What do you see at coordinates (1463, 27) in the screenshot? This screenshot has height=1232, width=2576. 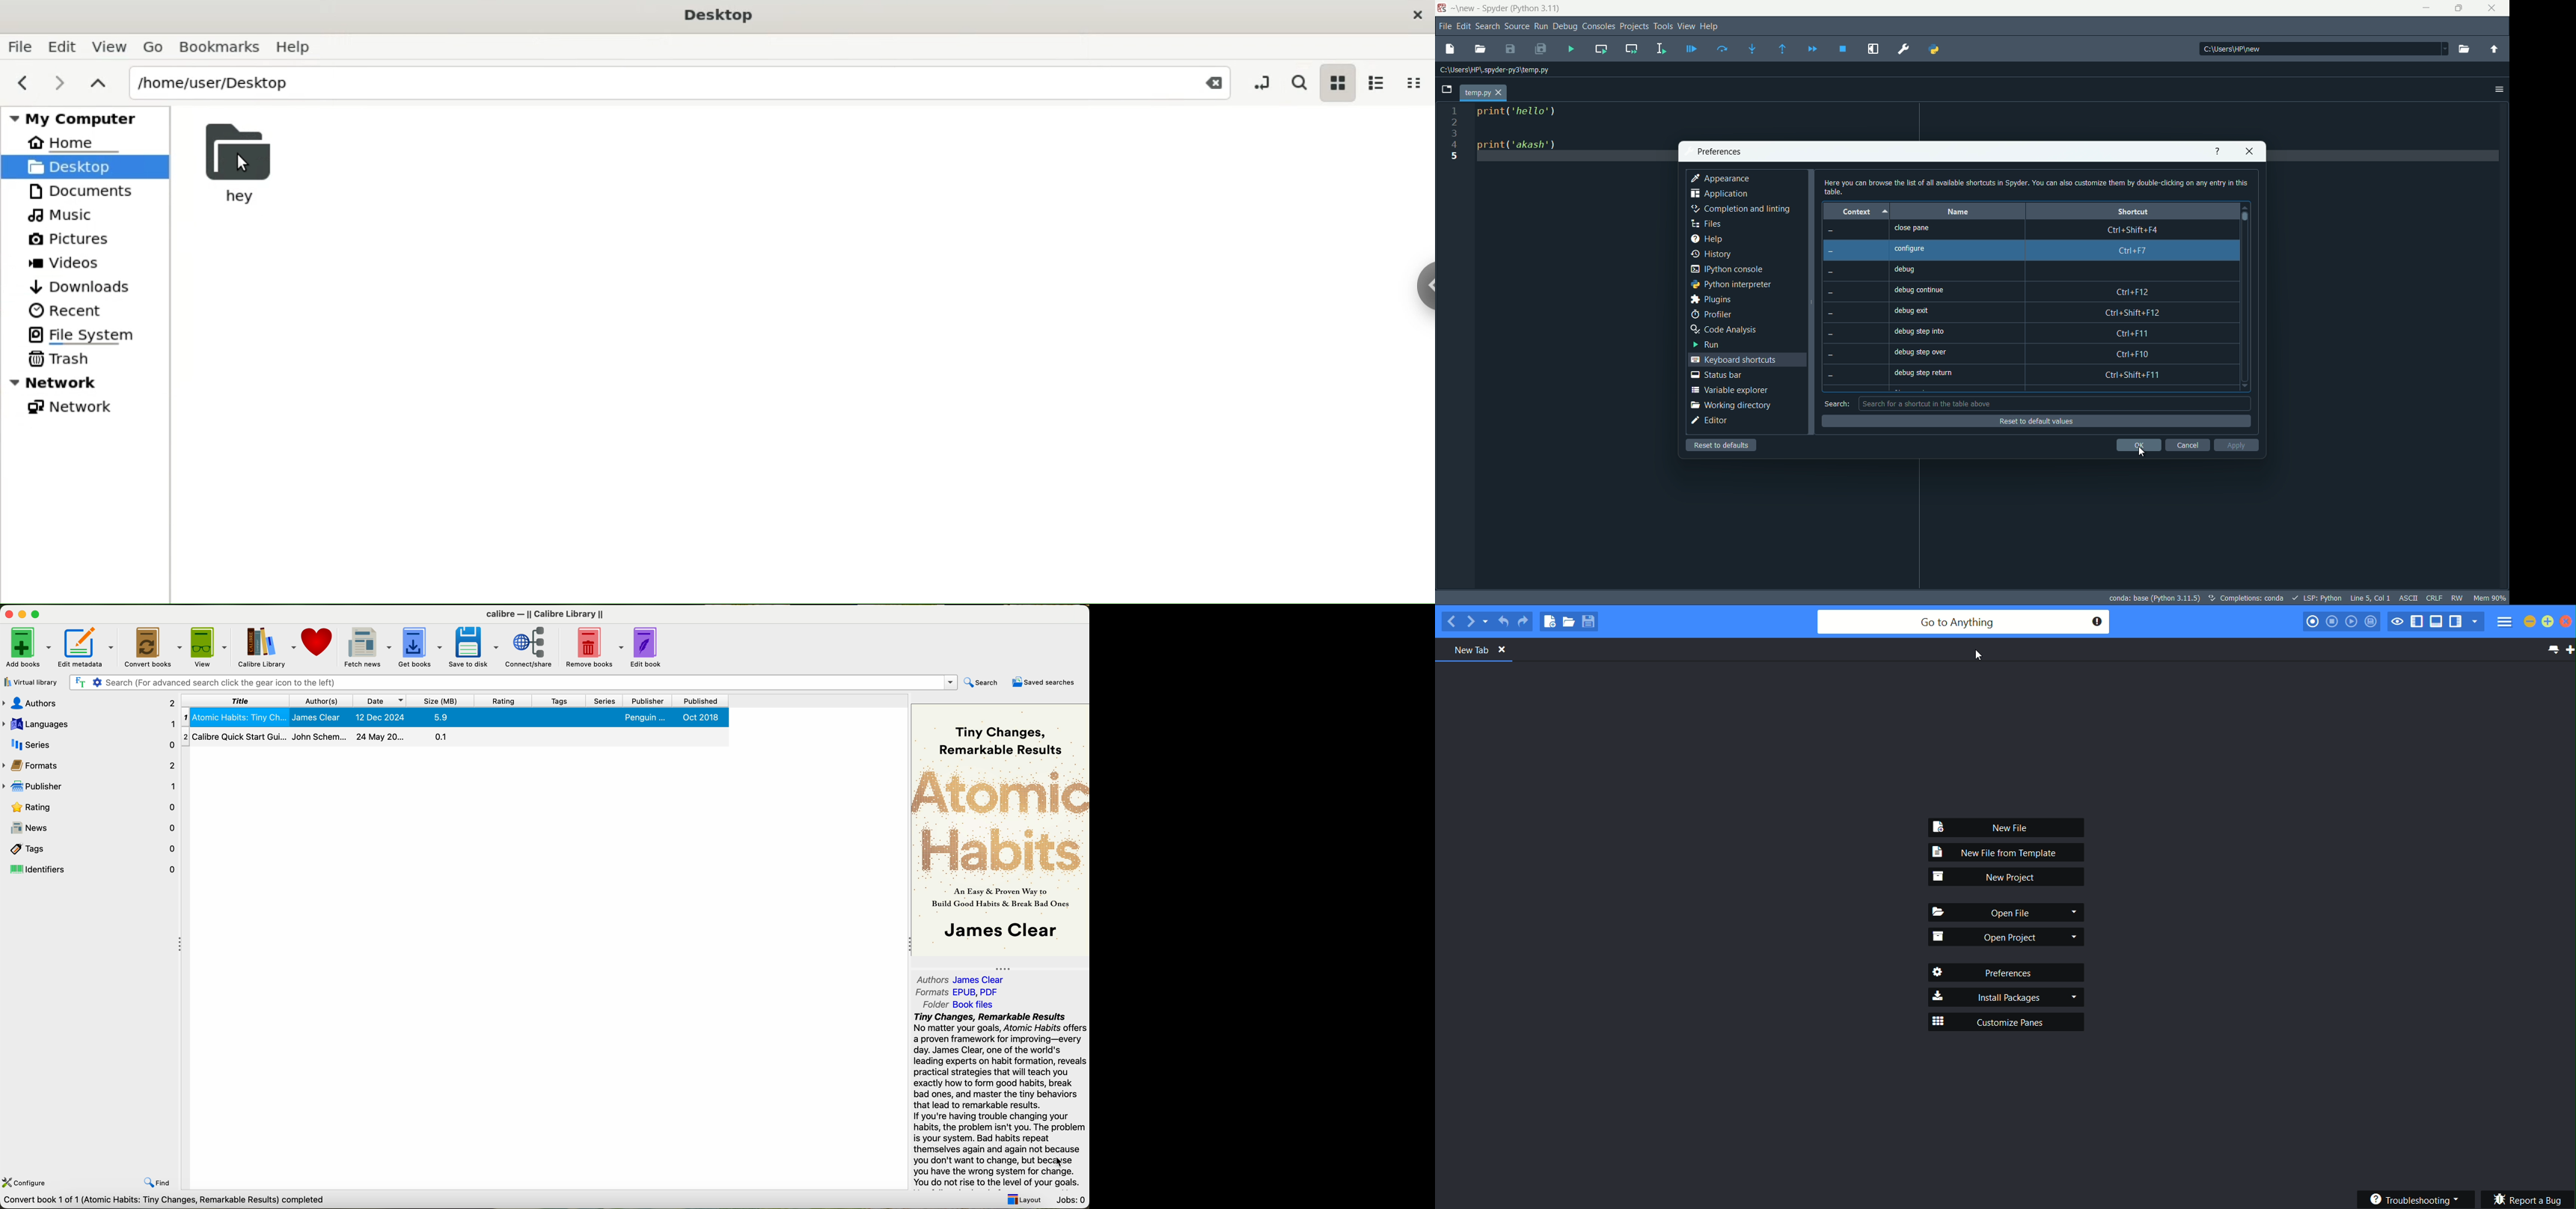 I see `edit menu` at bounding box center [1463, 27].